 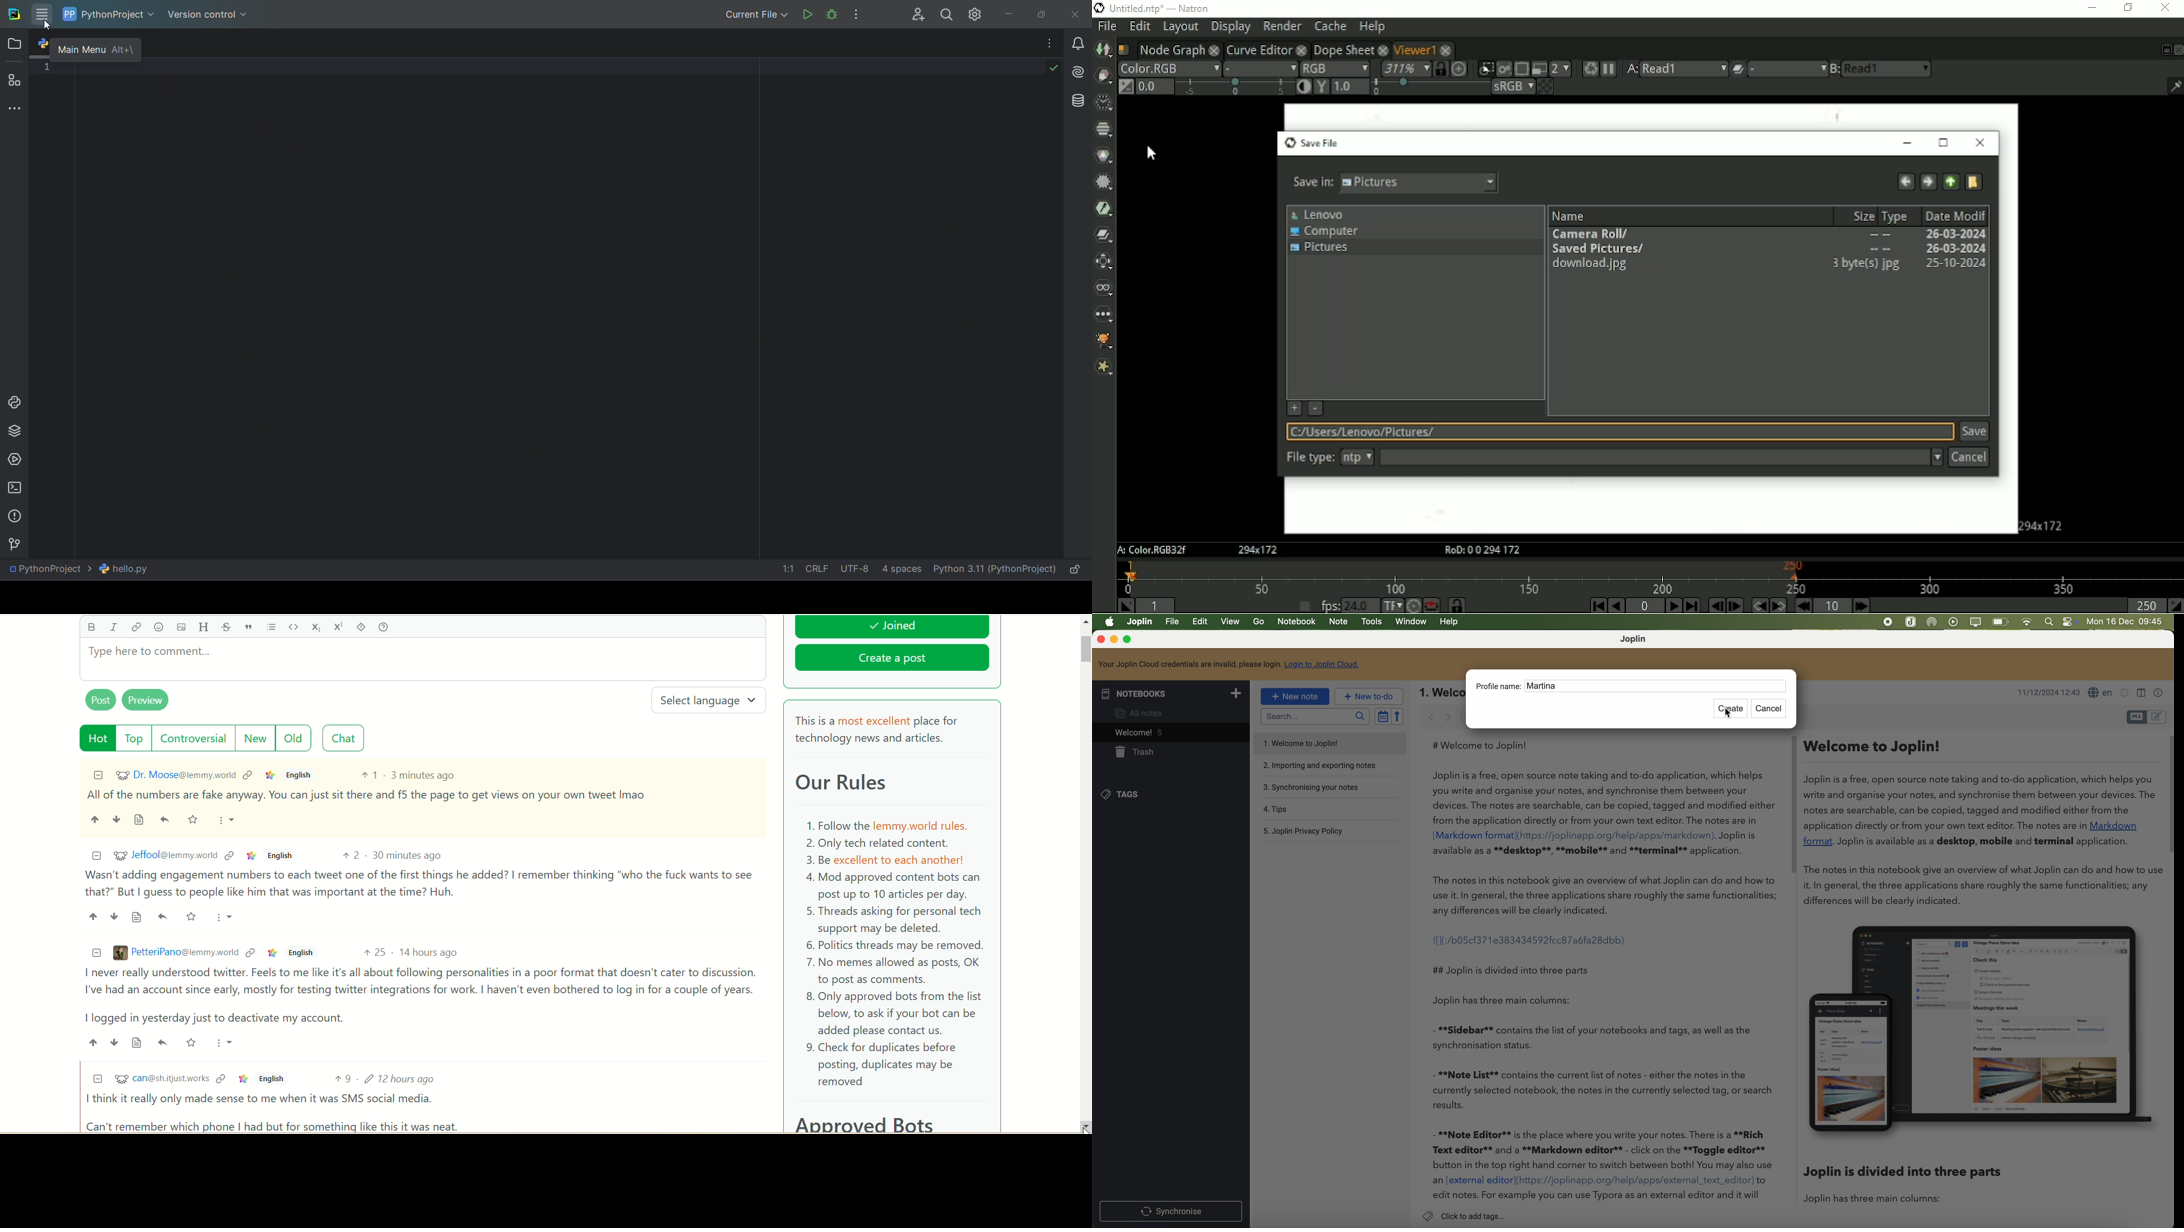 What do you see at coordinates (111, 13) in the screenshot?
I see `current project` at bounding box center [111, 13].